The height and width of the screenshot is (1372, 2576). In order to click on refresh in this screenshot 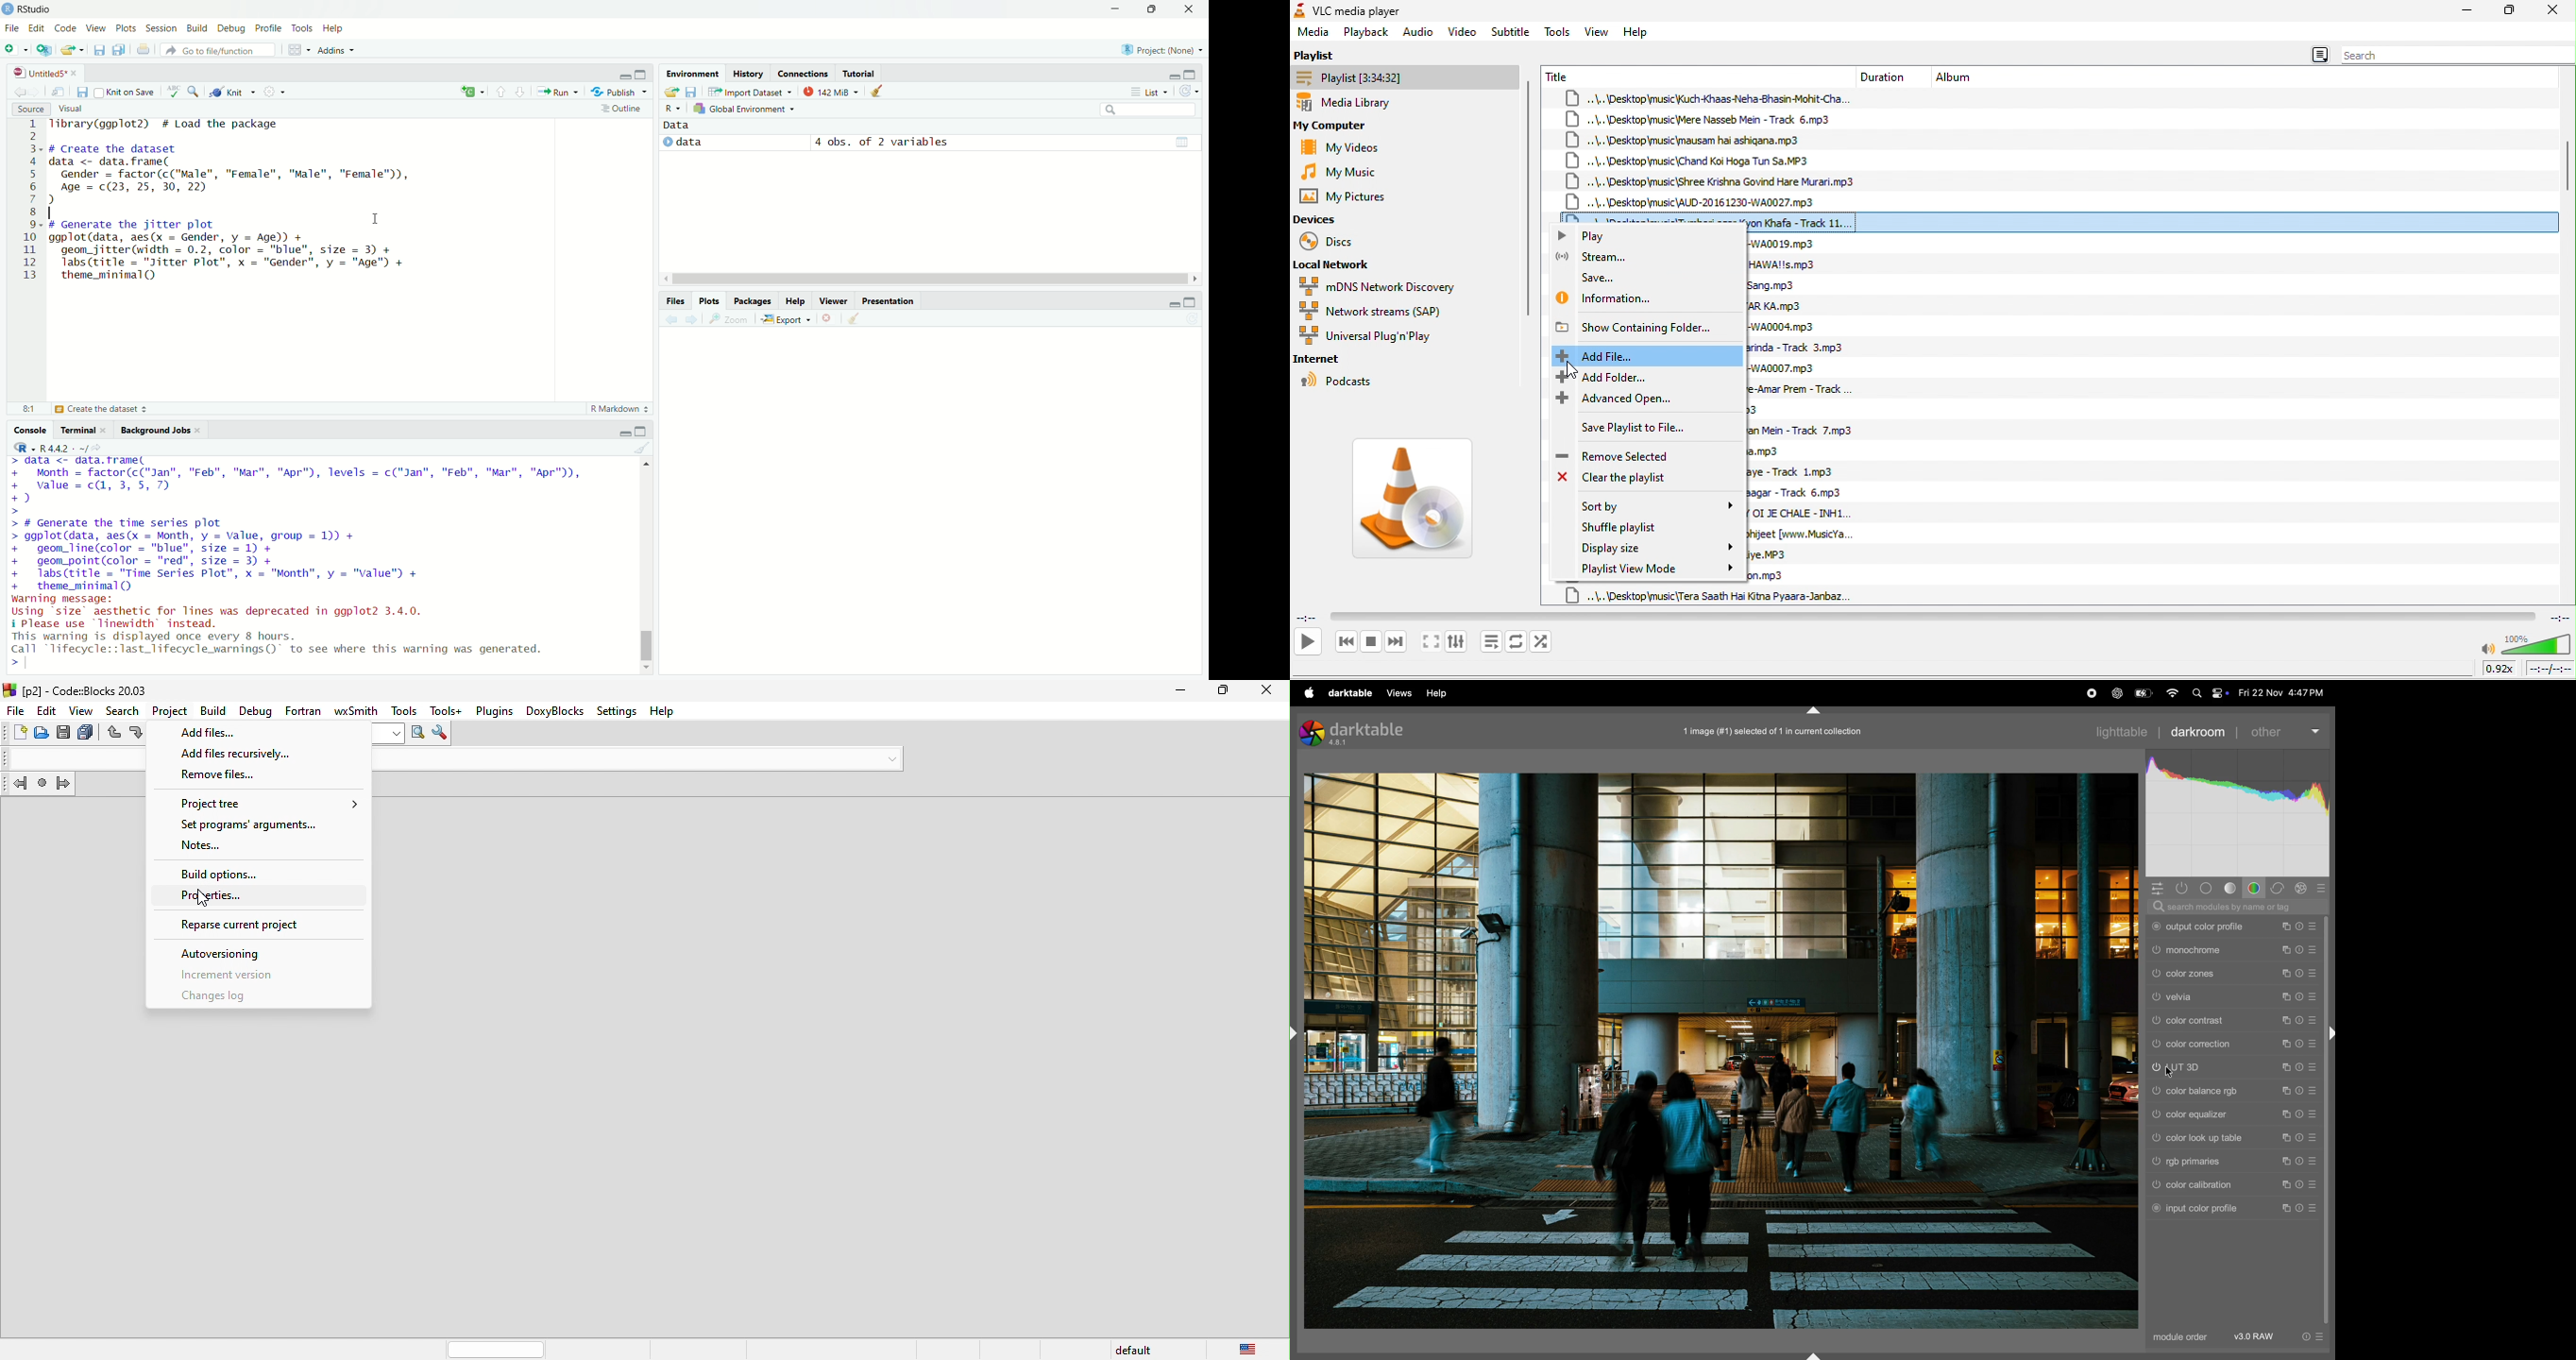, I will do `click(1193, 91)`.